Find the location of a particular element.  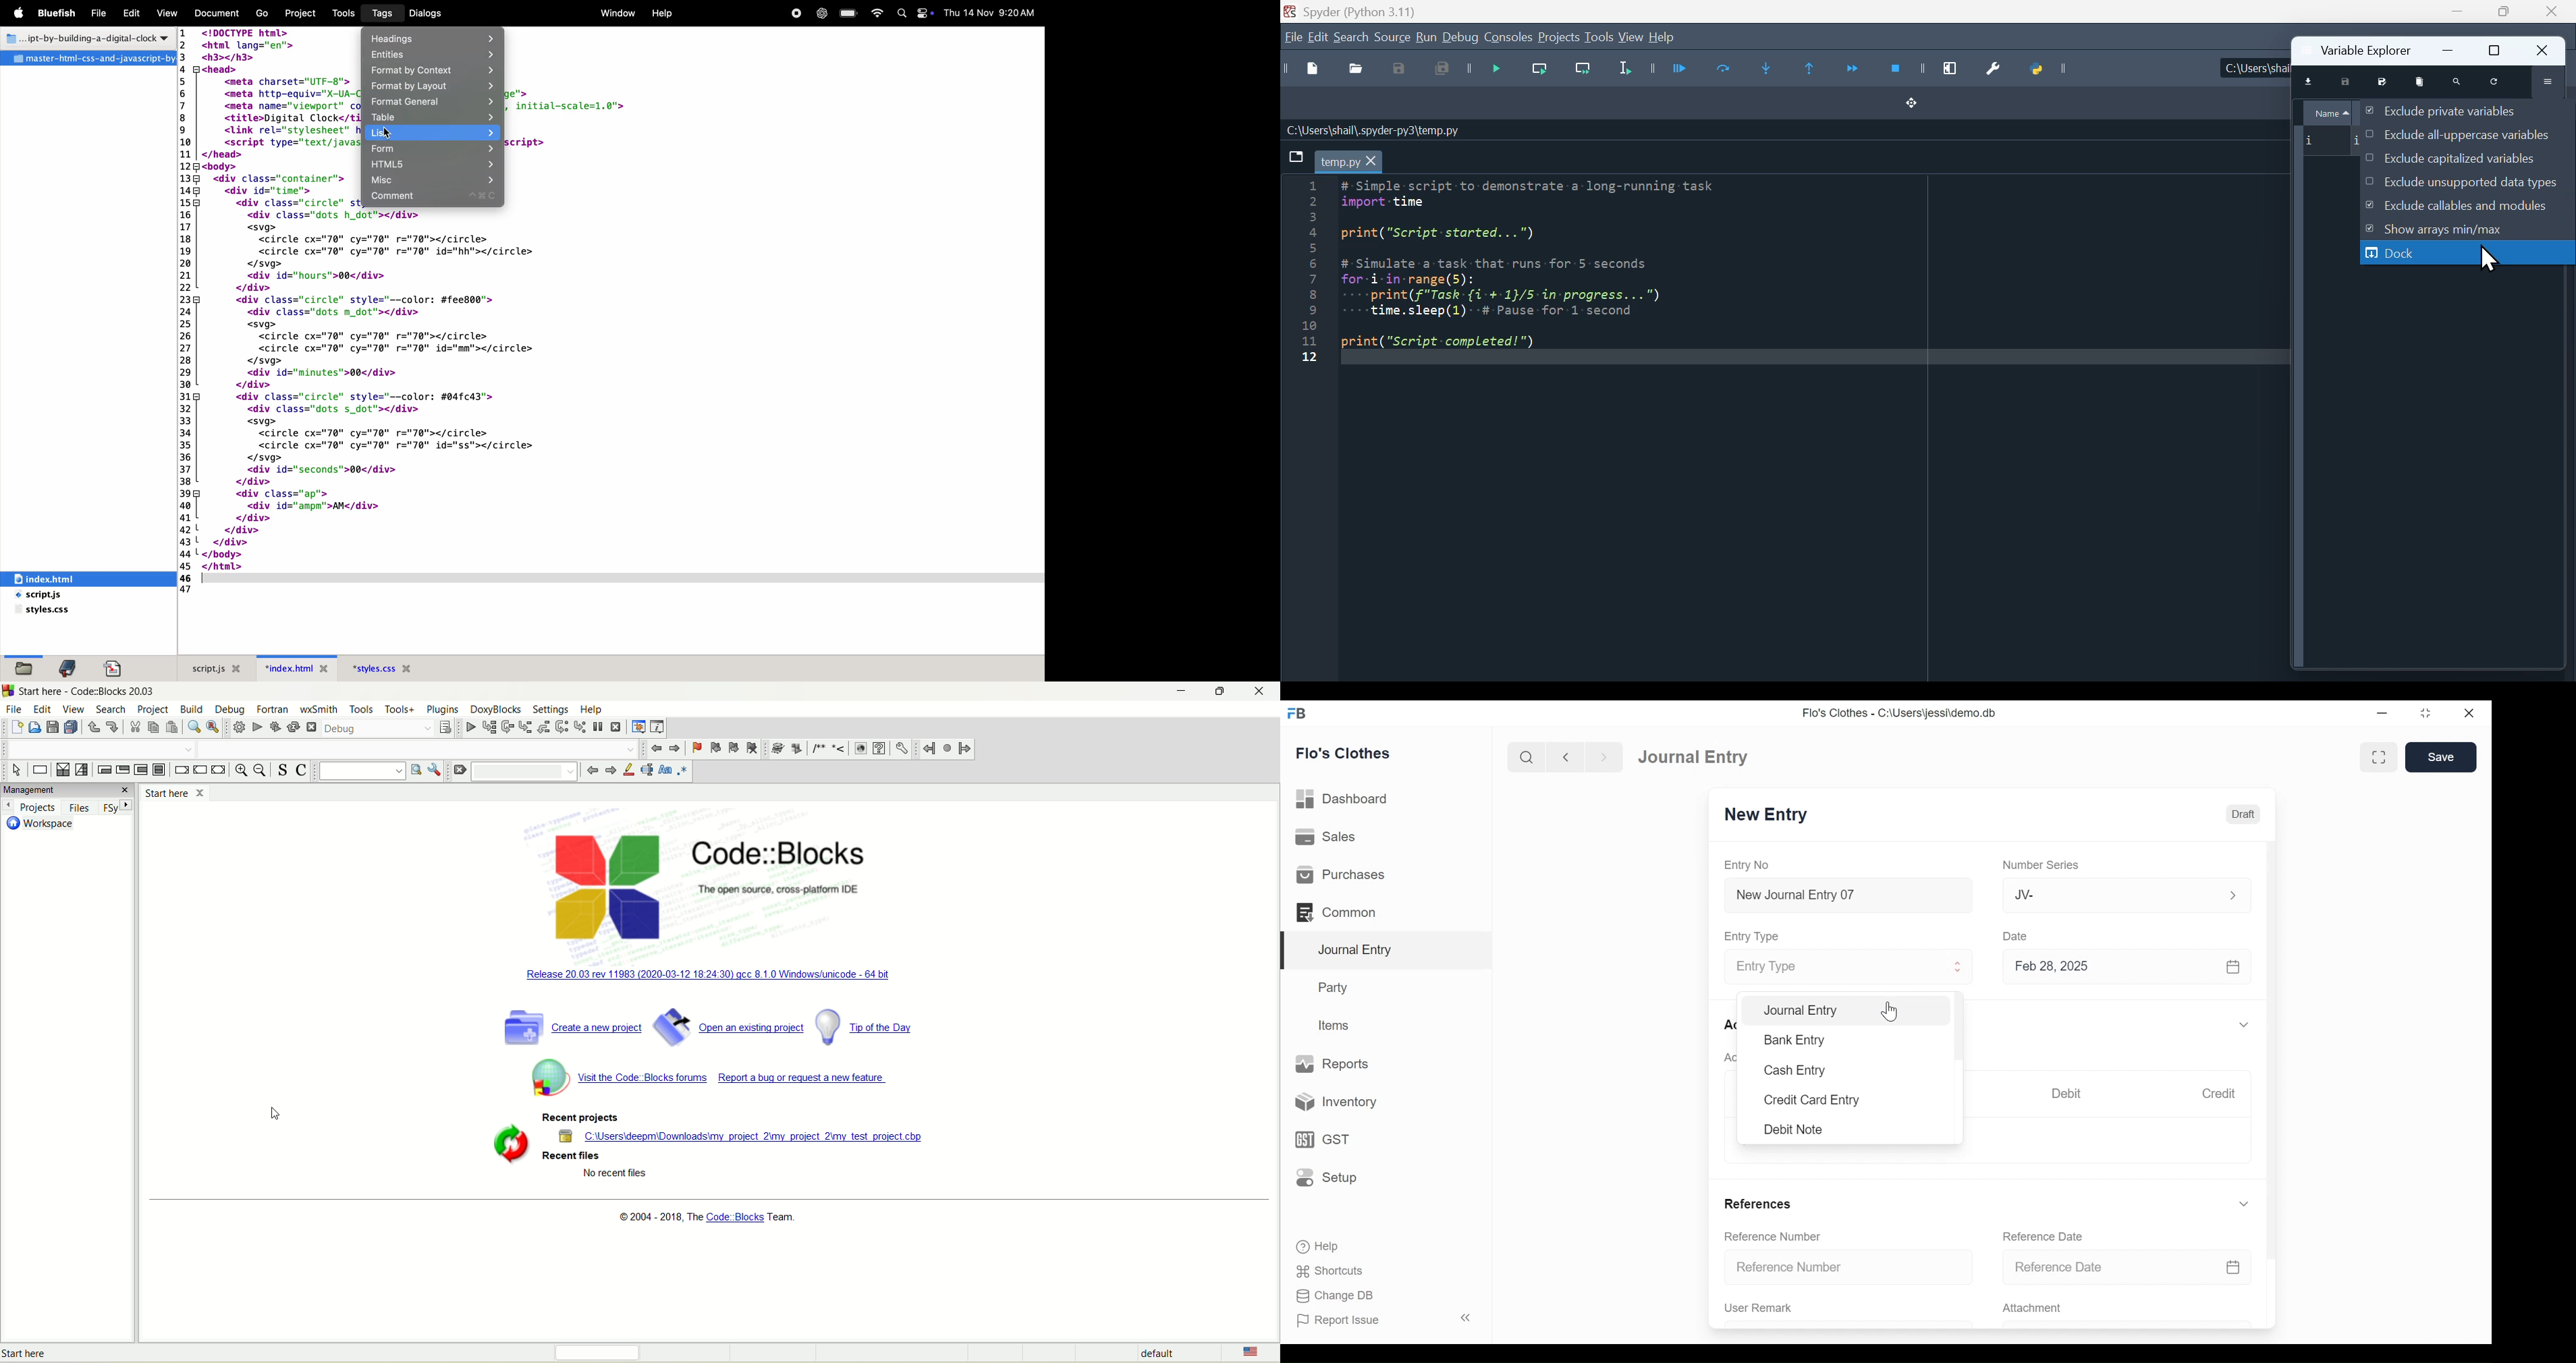

Search is located at coordinates (1526, 758).